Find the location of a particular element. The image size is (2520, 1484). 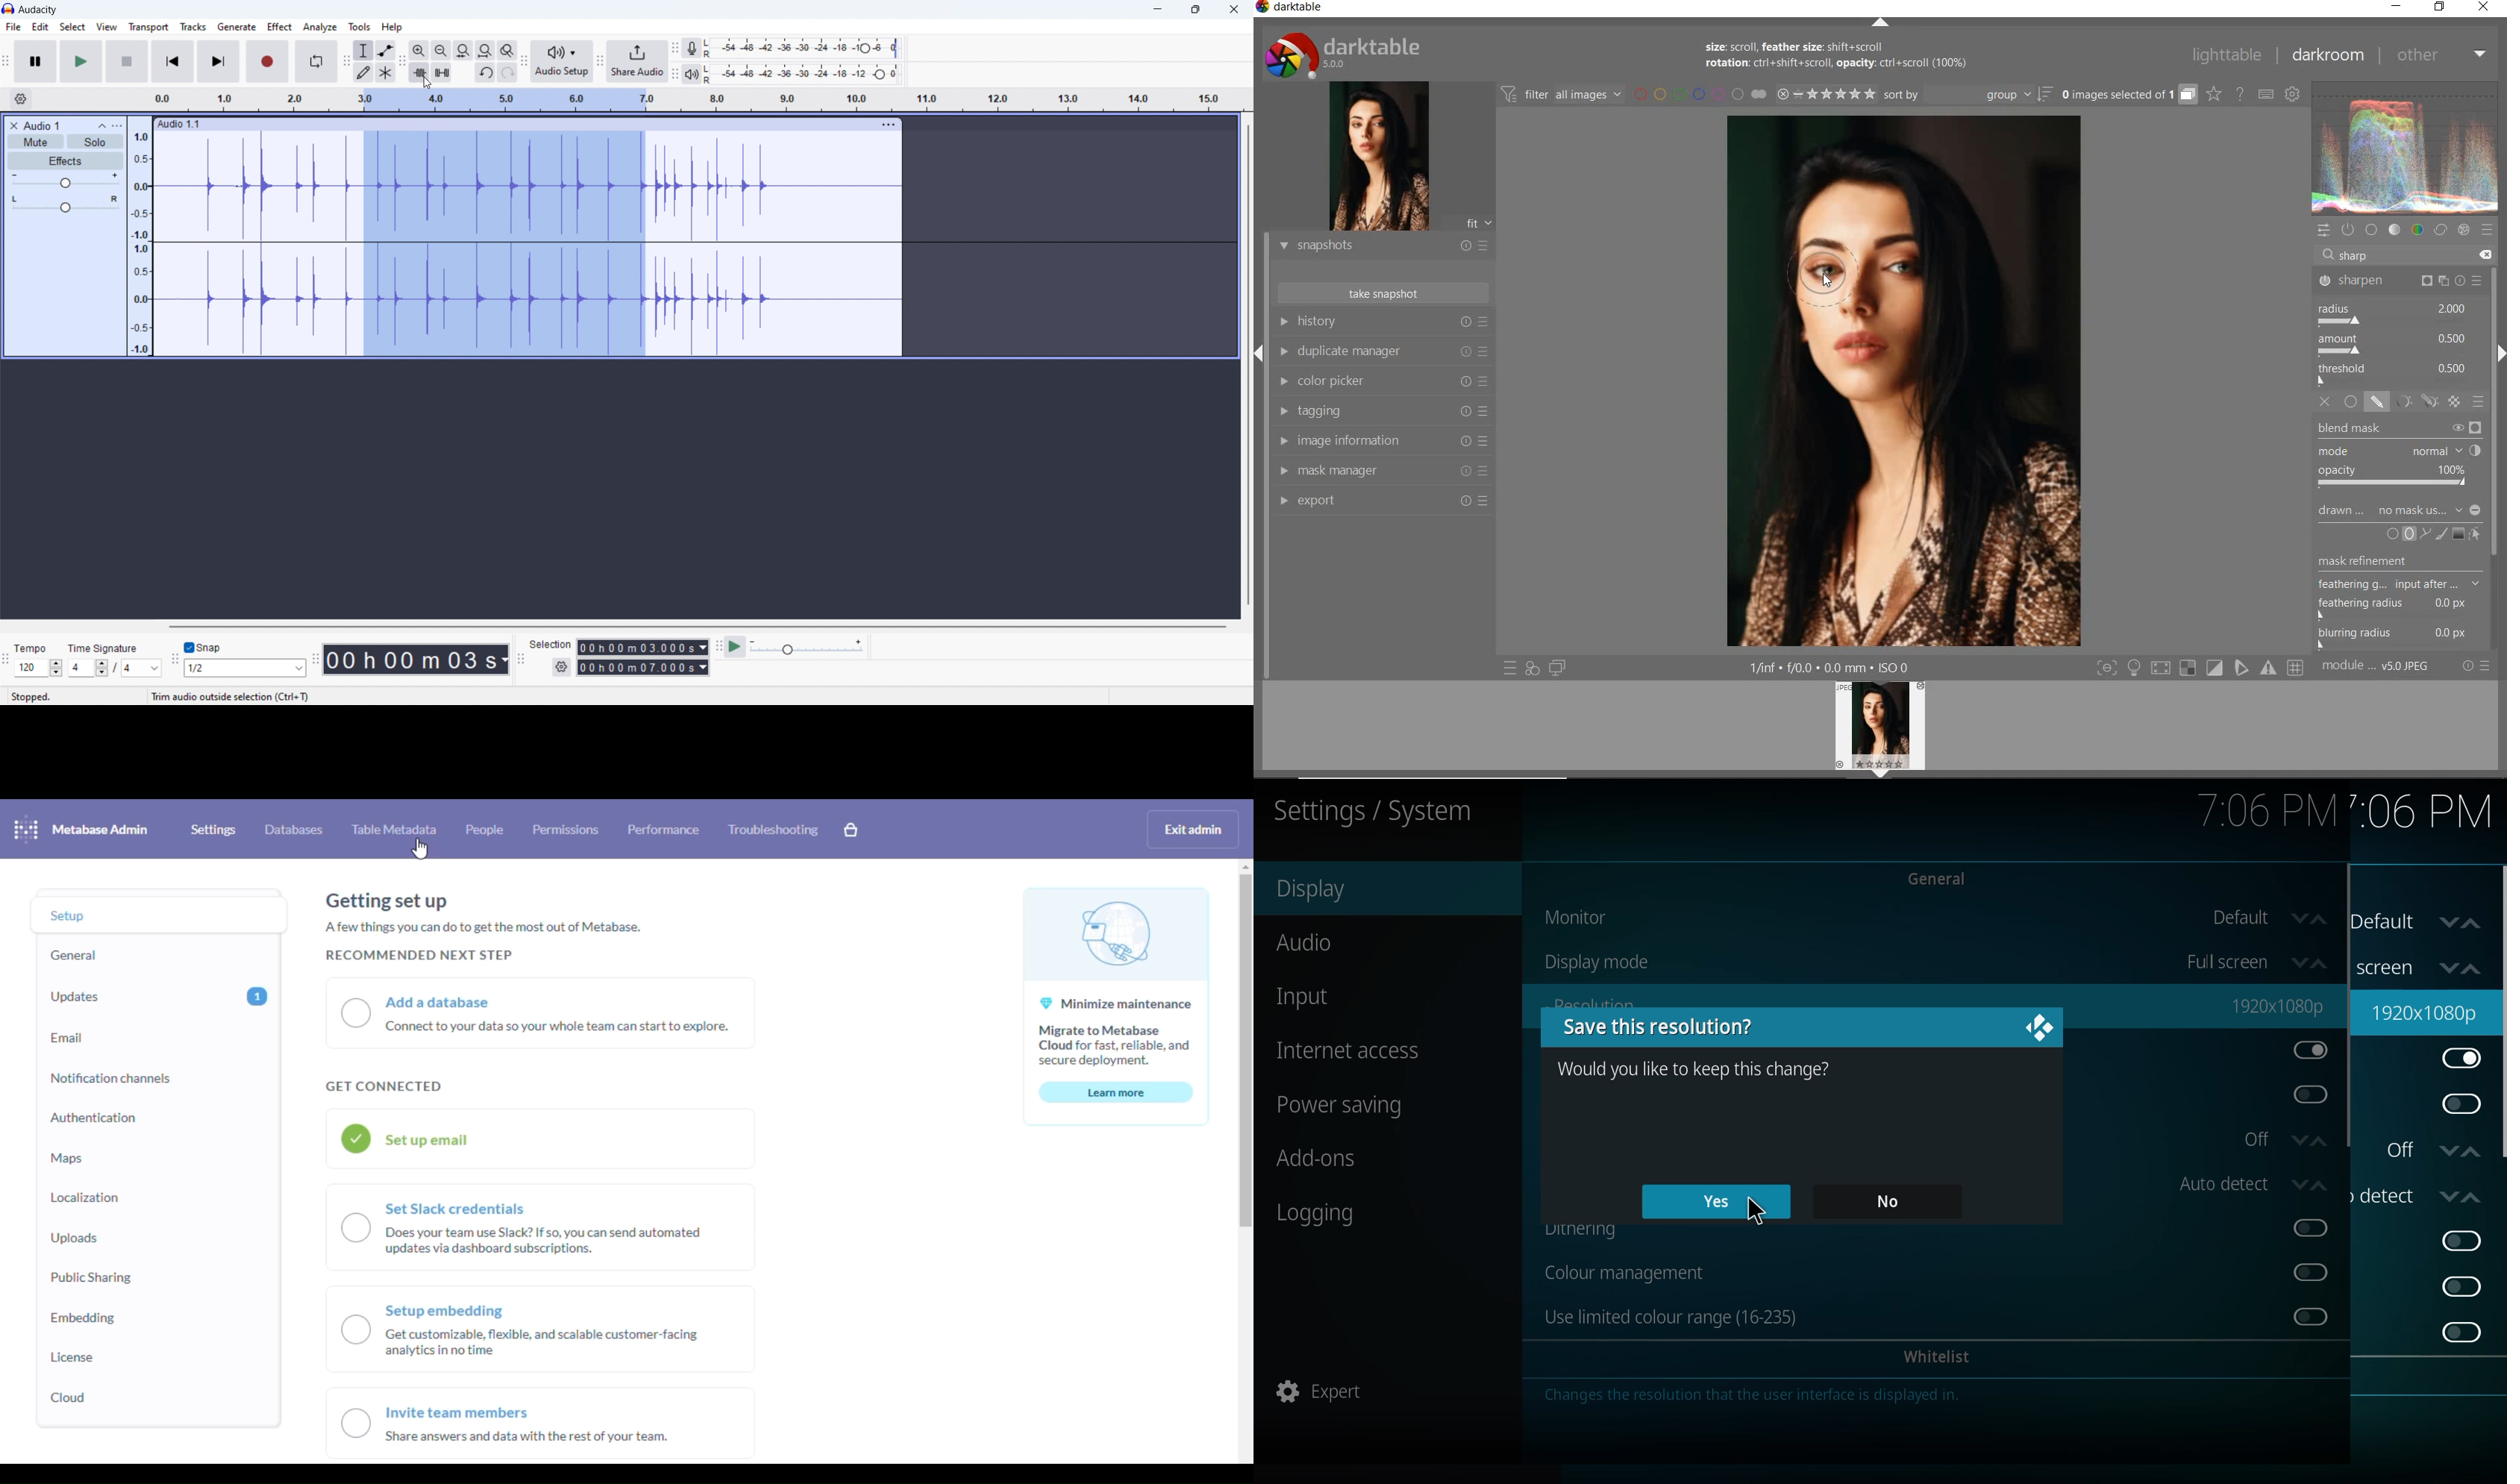

set tempo is located at coordinates (39, 669).